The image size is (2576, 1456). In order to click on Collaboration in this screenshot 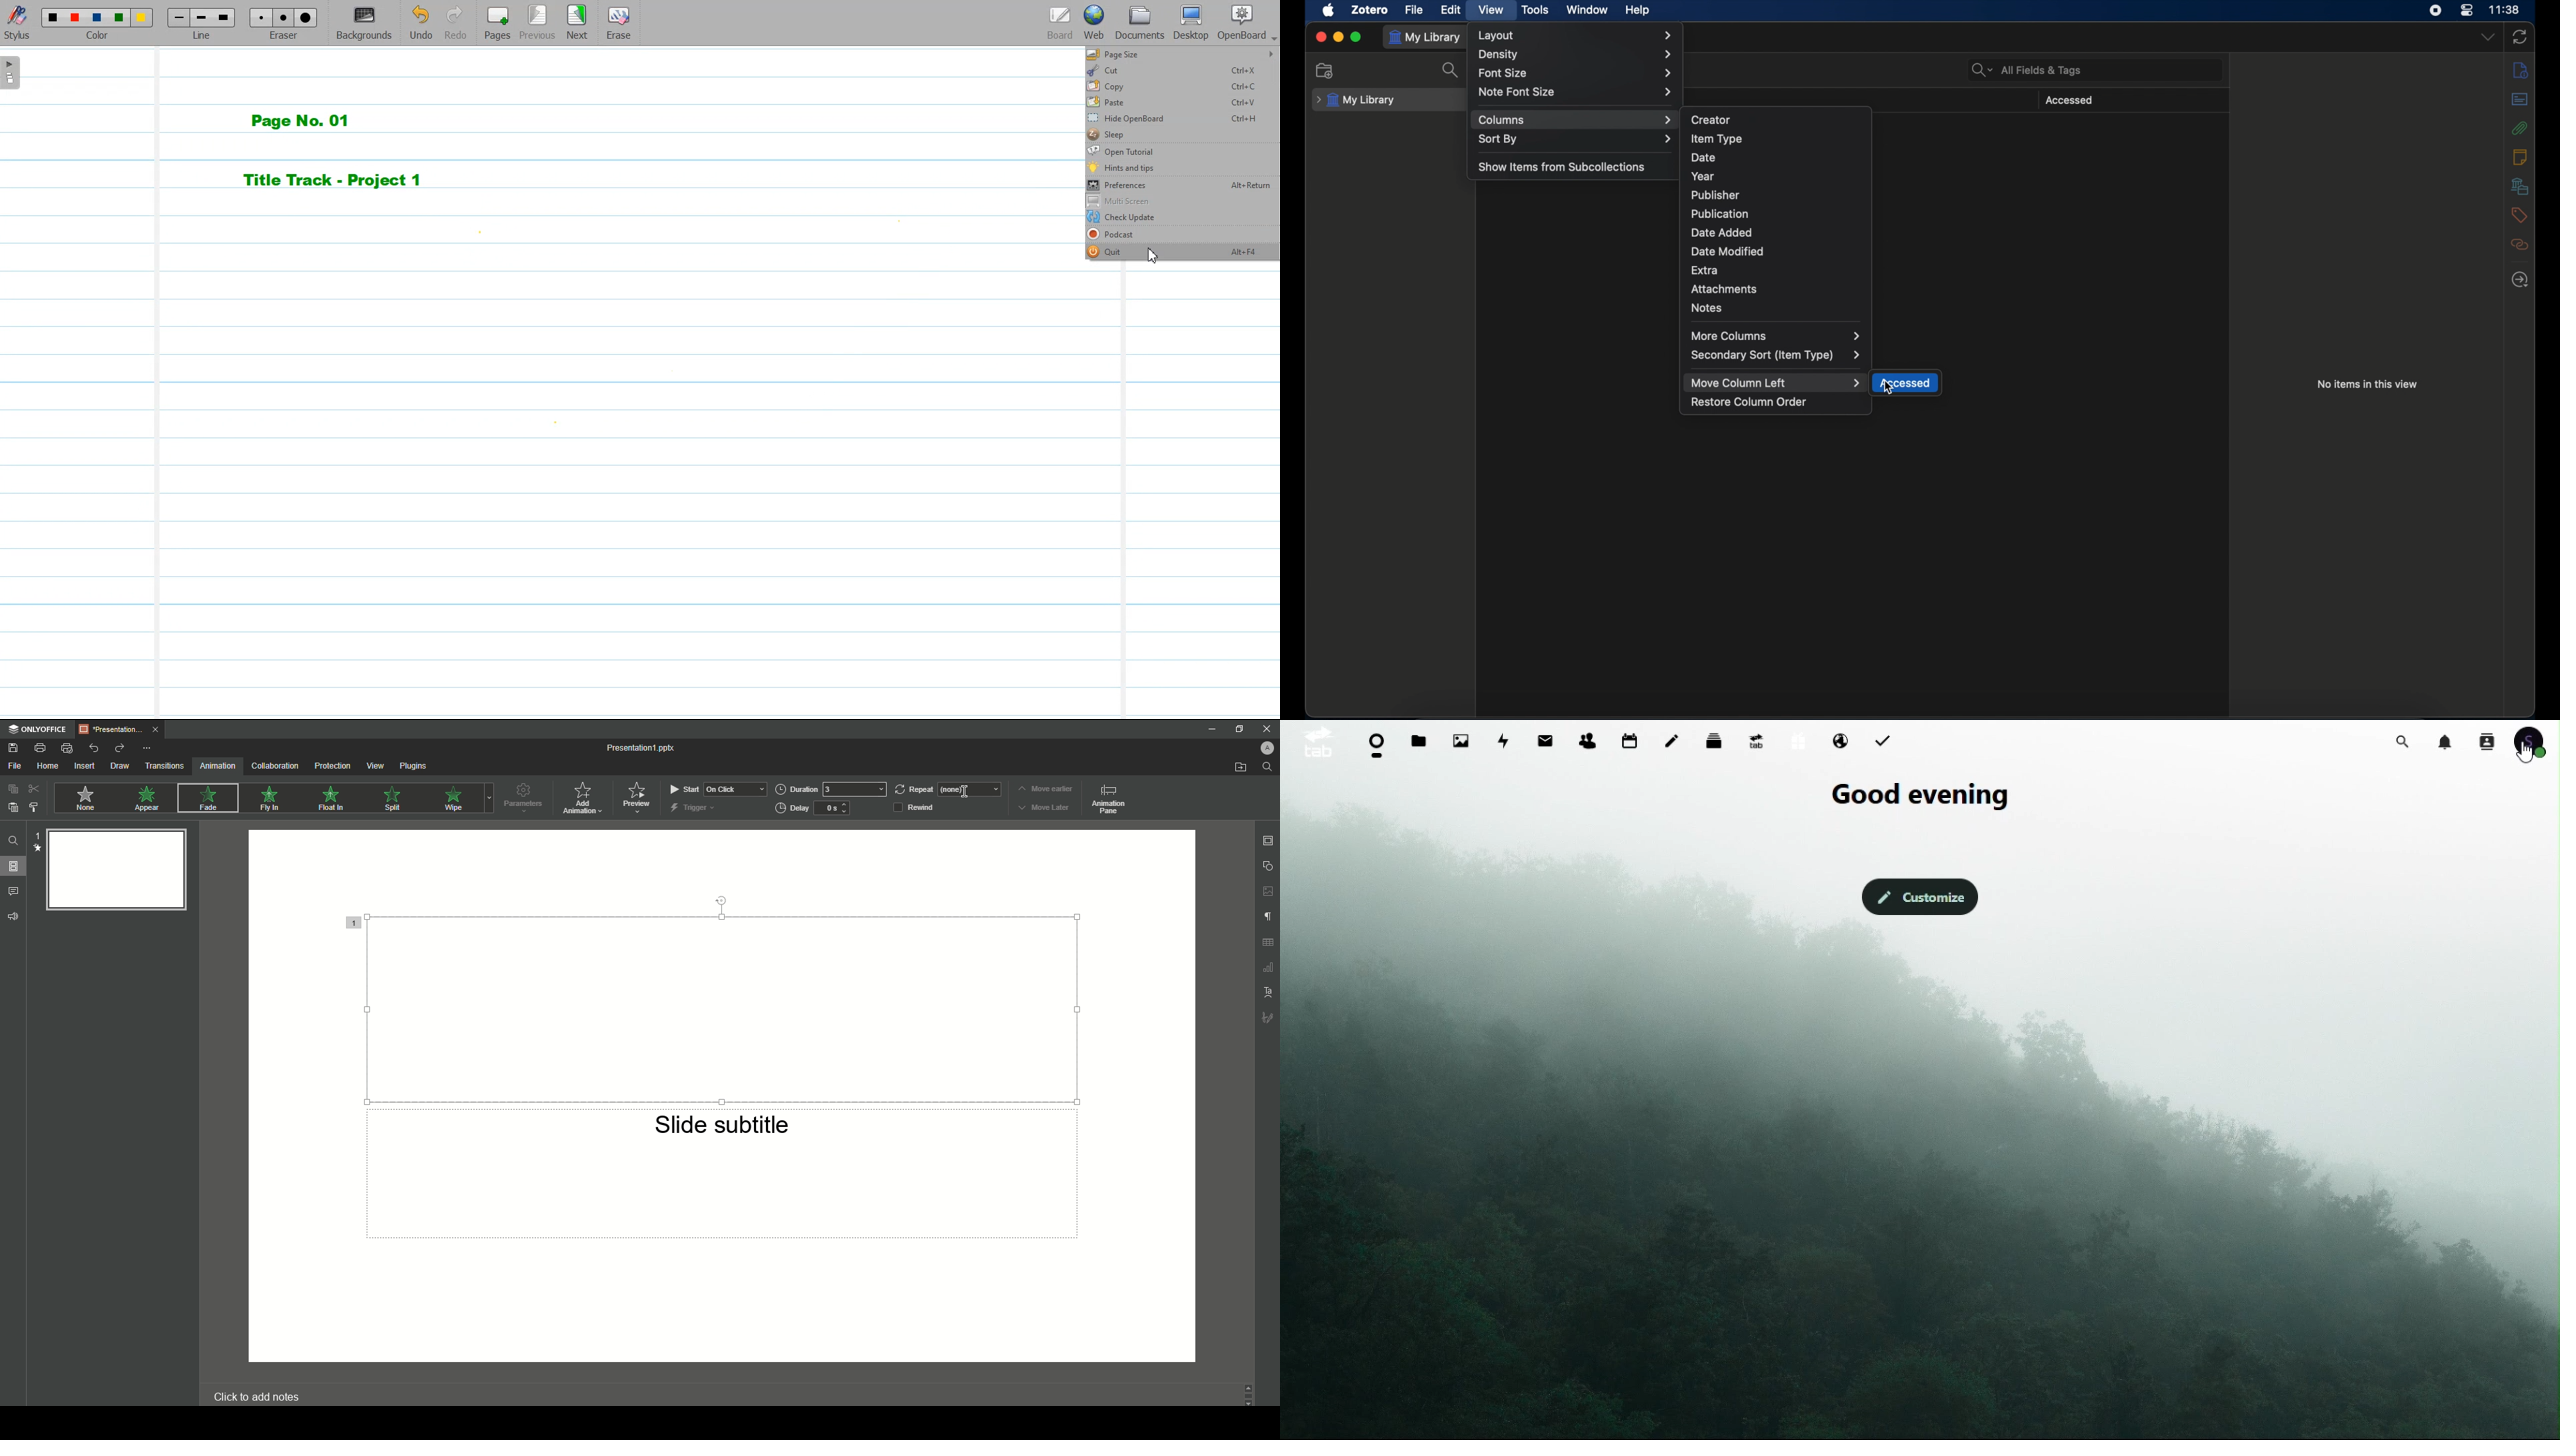, I will do `click(276, 765)`.